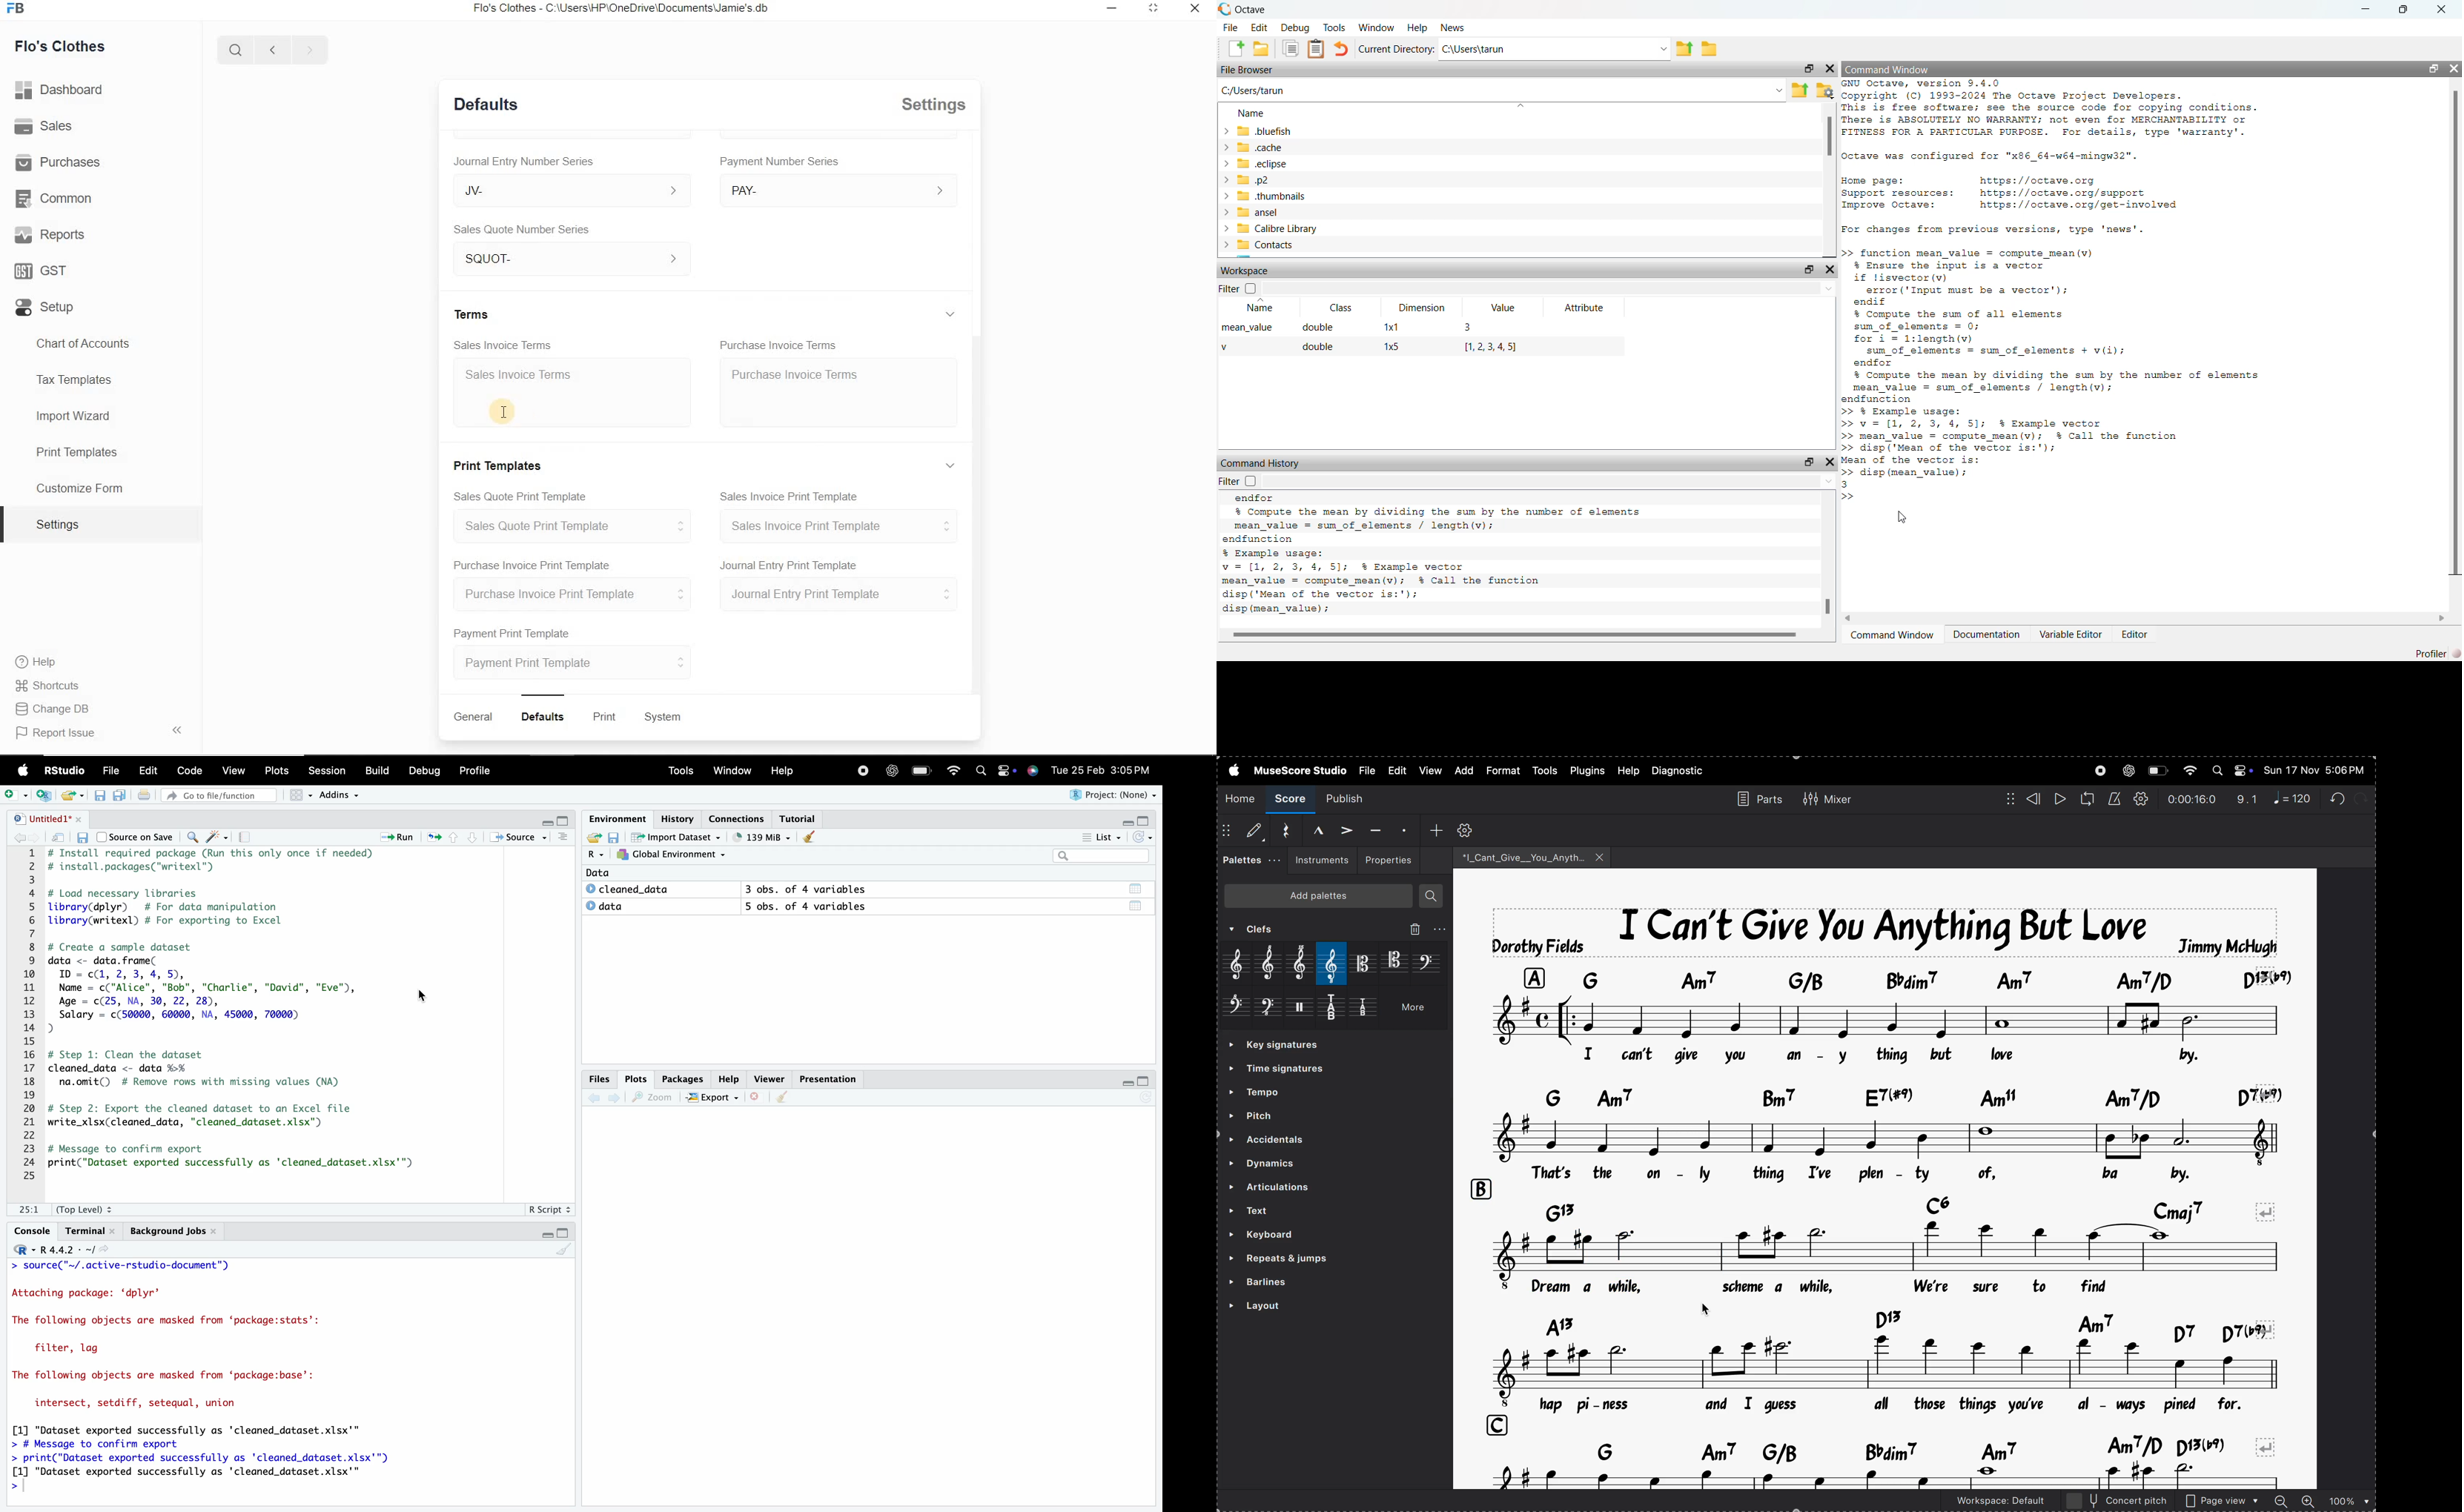 The height and width of the screenshot is (1512, 2464). Describe the element at coordinates (1811, 462) in the screenshot. I see `open in separate window` at that location.